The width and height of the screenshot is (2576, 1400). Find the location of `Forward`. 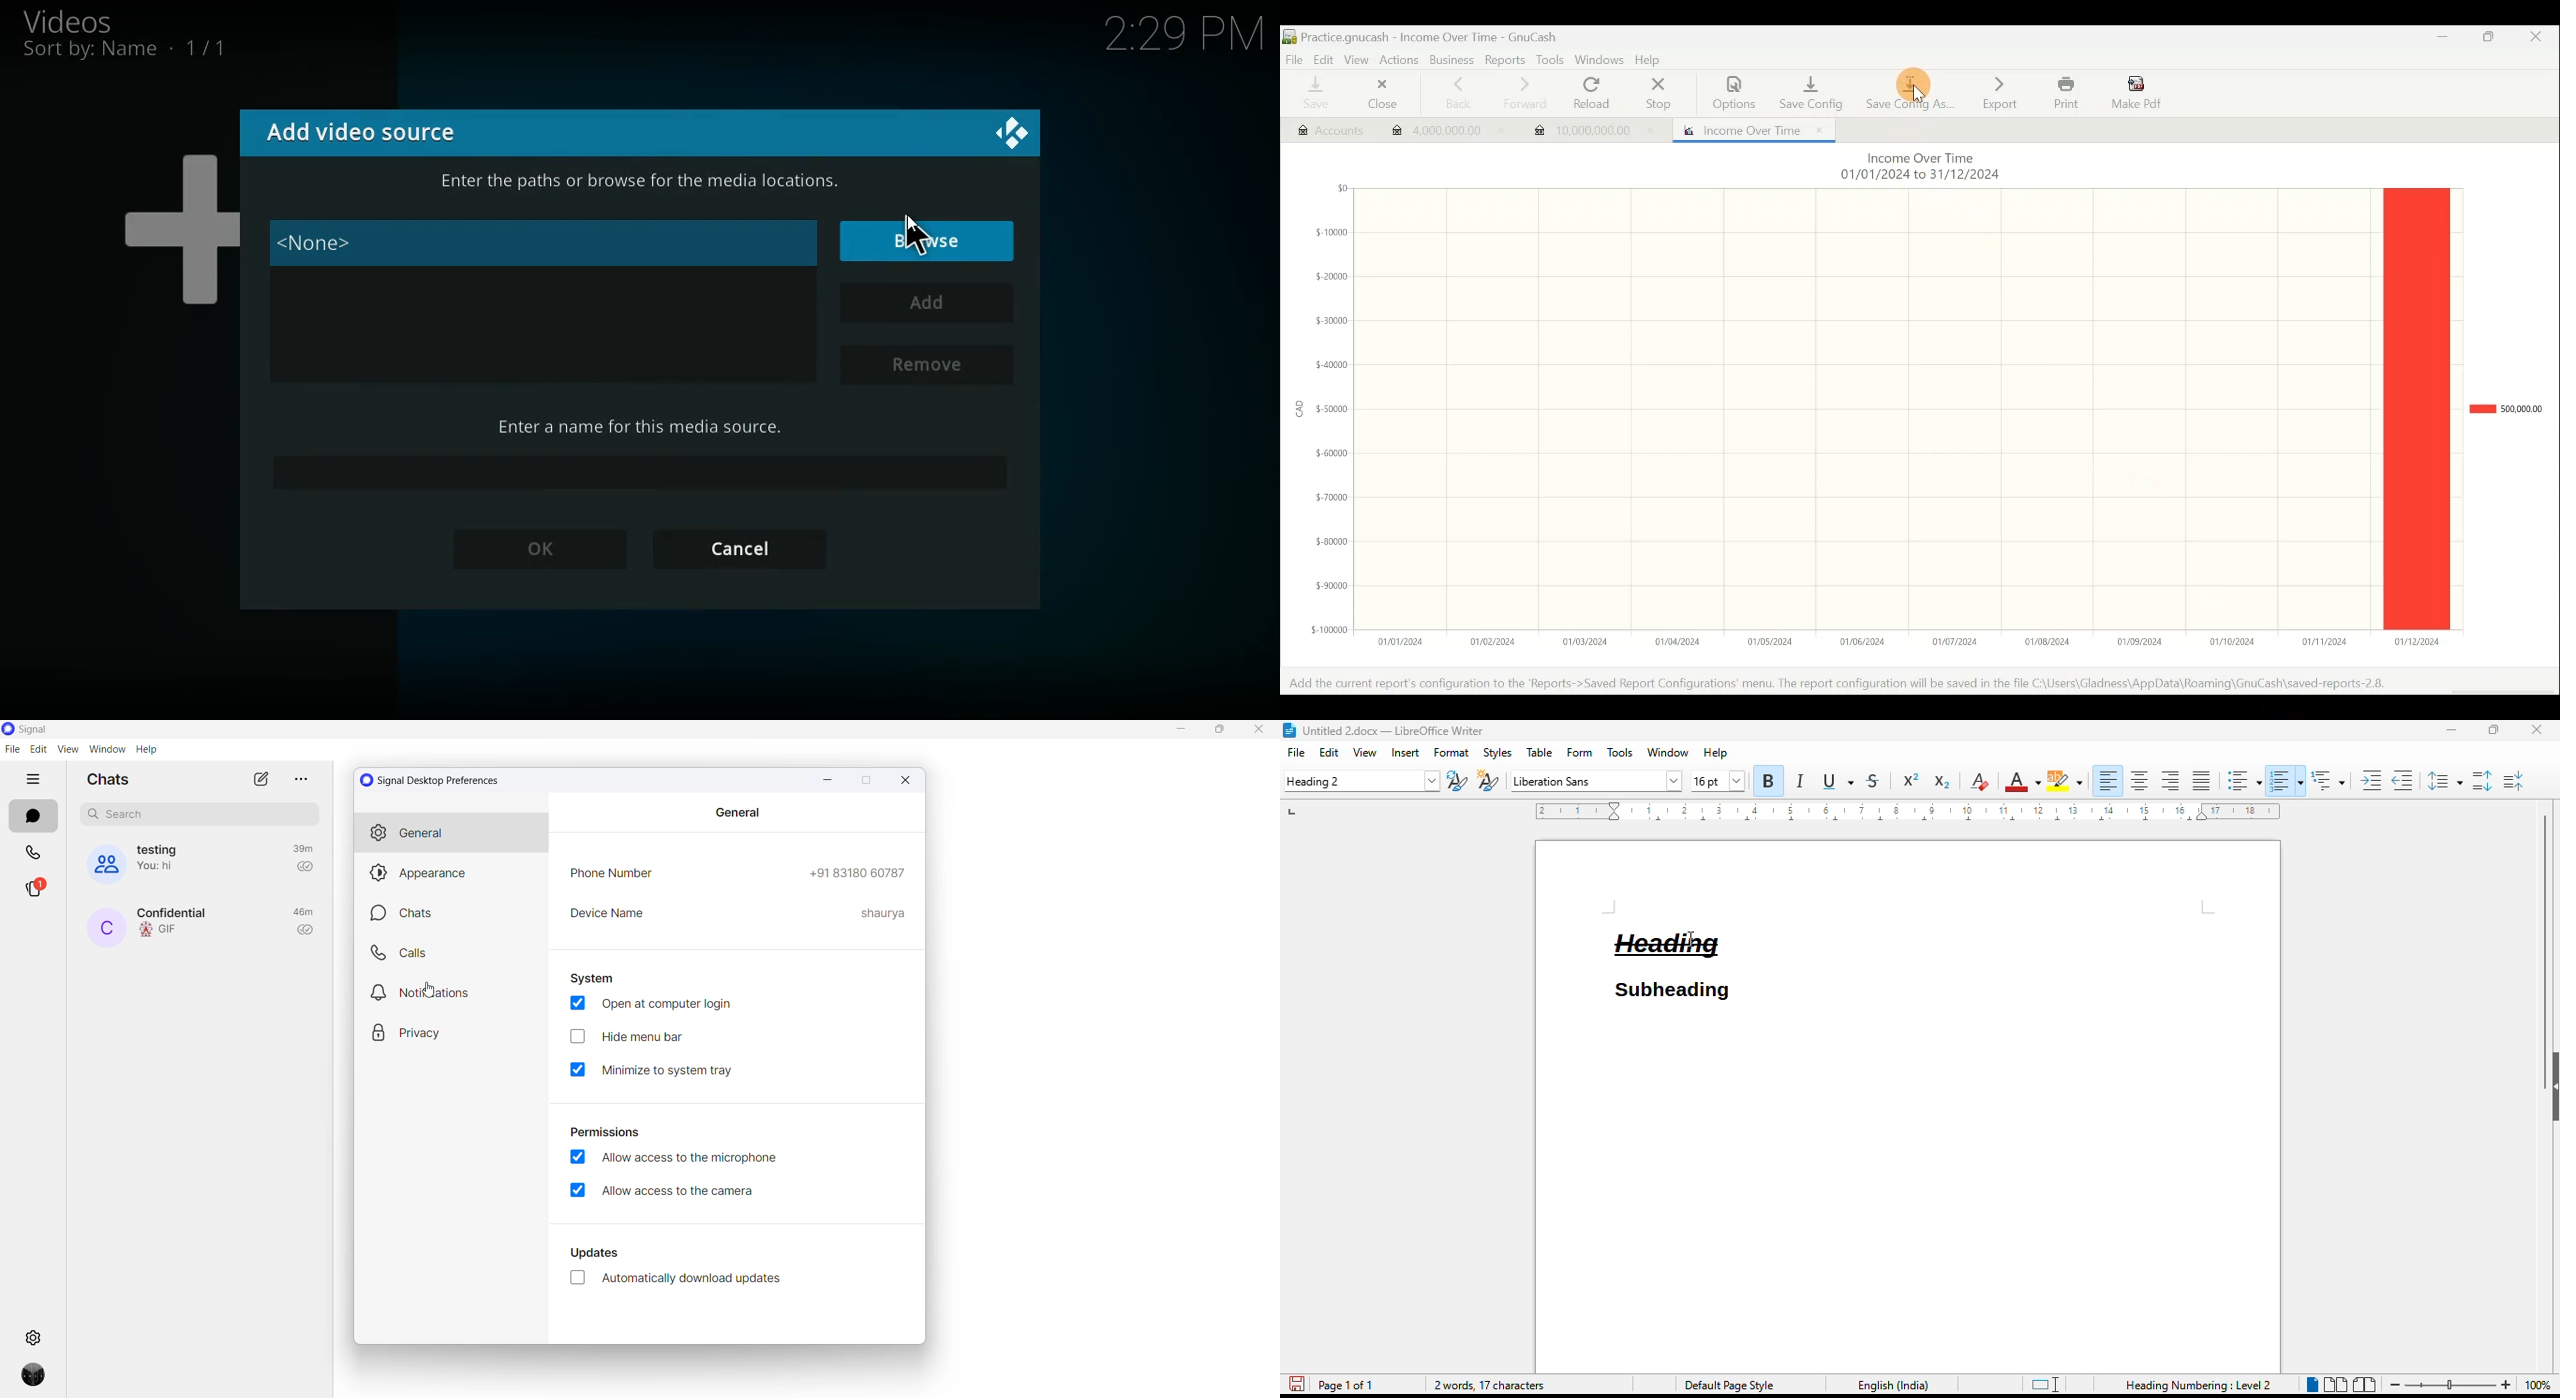

Forward is located at coordinates (1523, 93).